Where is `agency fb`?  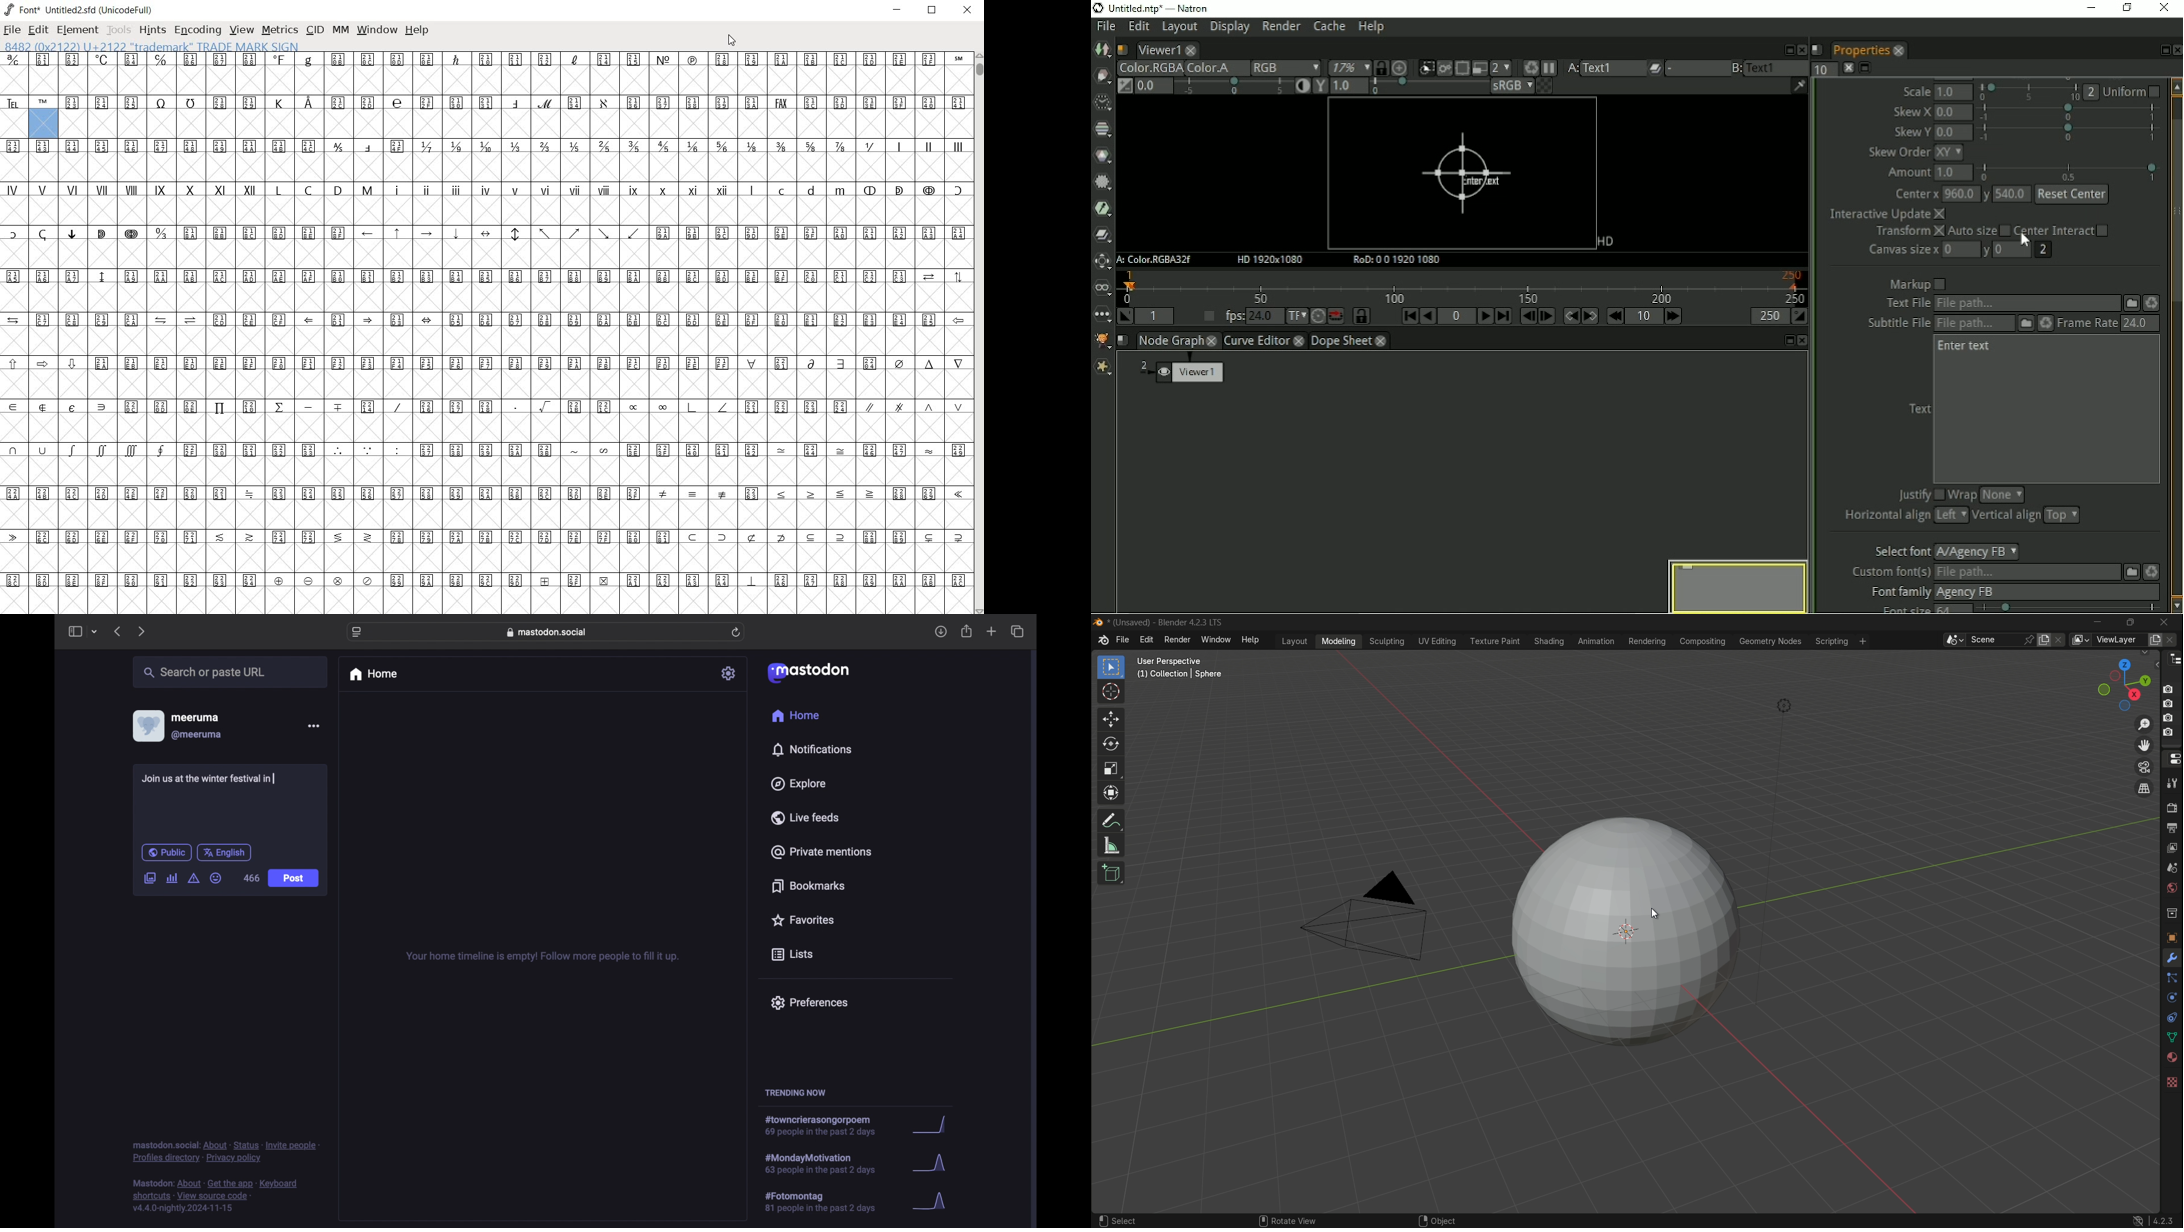
agency fb is located at coordinates (1979, 552).